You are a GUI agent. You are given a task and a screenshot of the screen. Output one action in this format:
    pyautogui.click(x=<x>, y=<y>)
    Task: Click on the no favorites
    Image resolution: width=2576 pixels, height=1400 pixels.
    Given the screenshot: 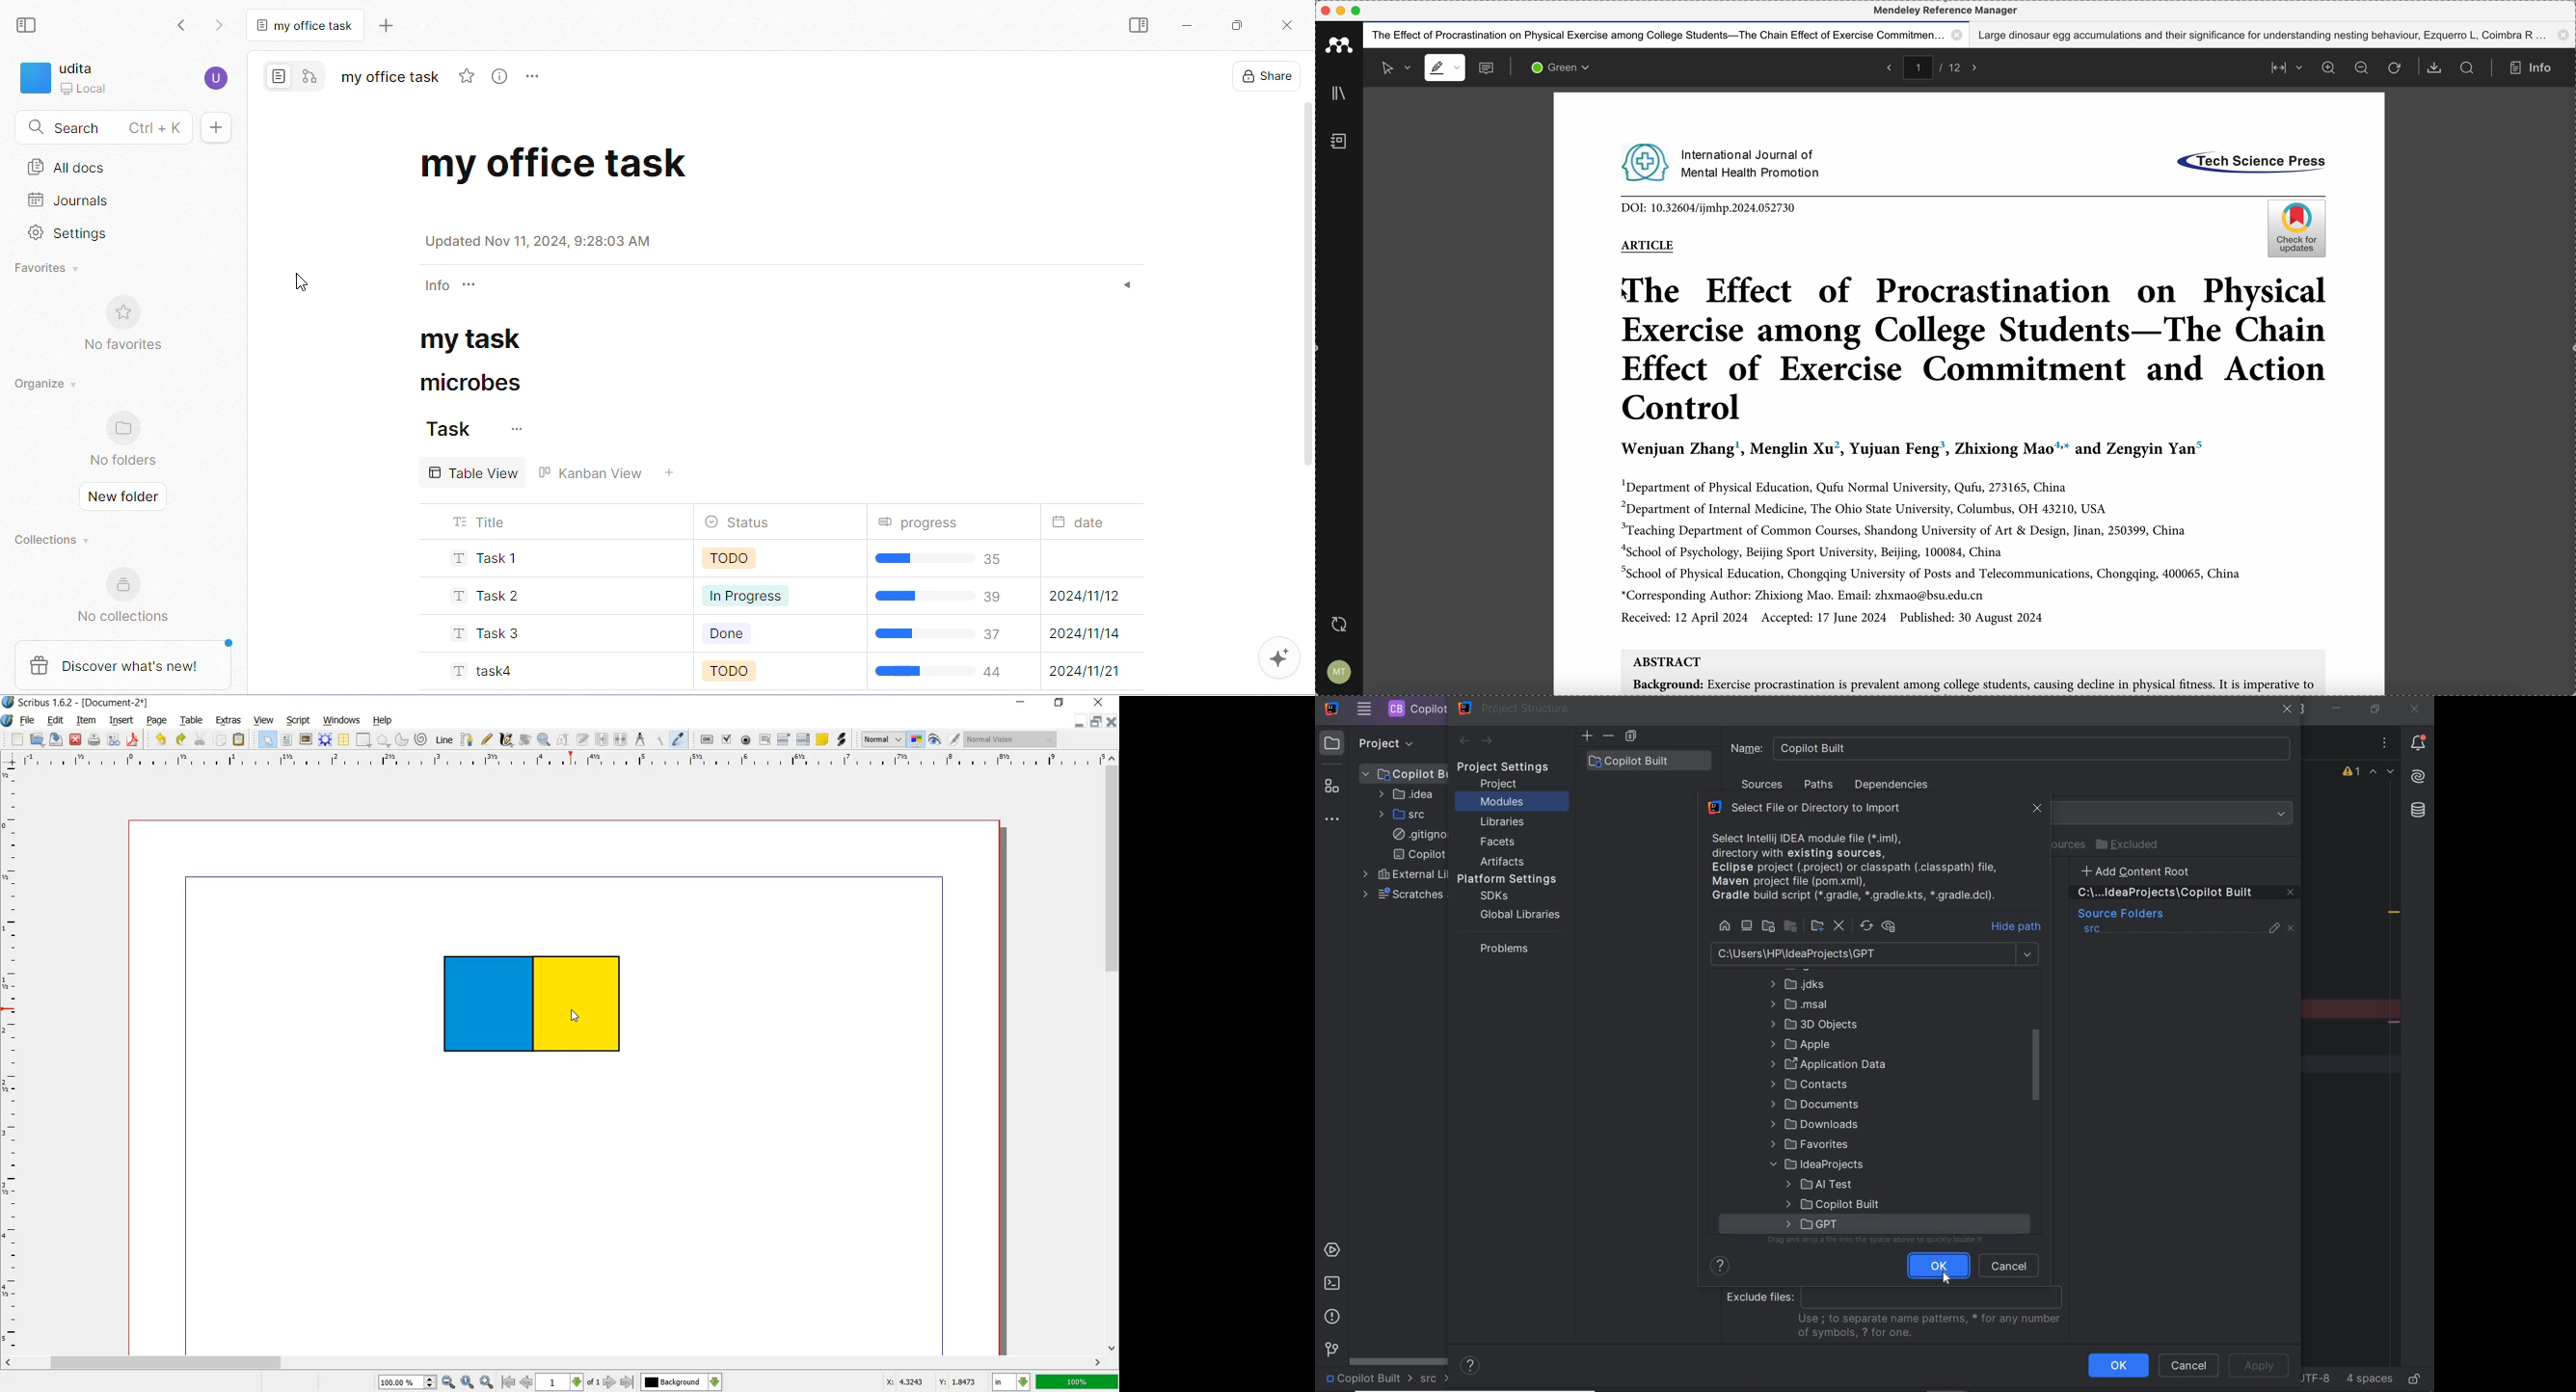 What is the action you would take?
    pyautogui.click(x=123, y=320)
    